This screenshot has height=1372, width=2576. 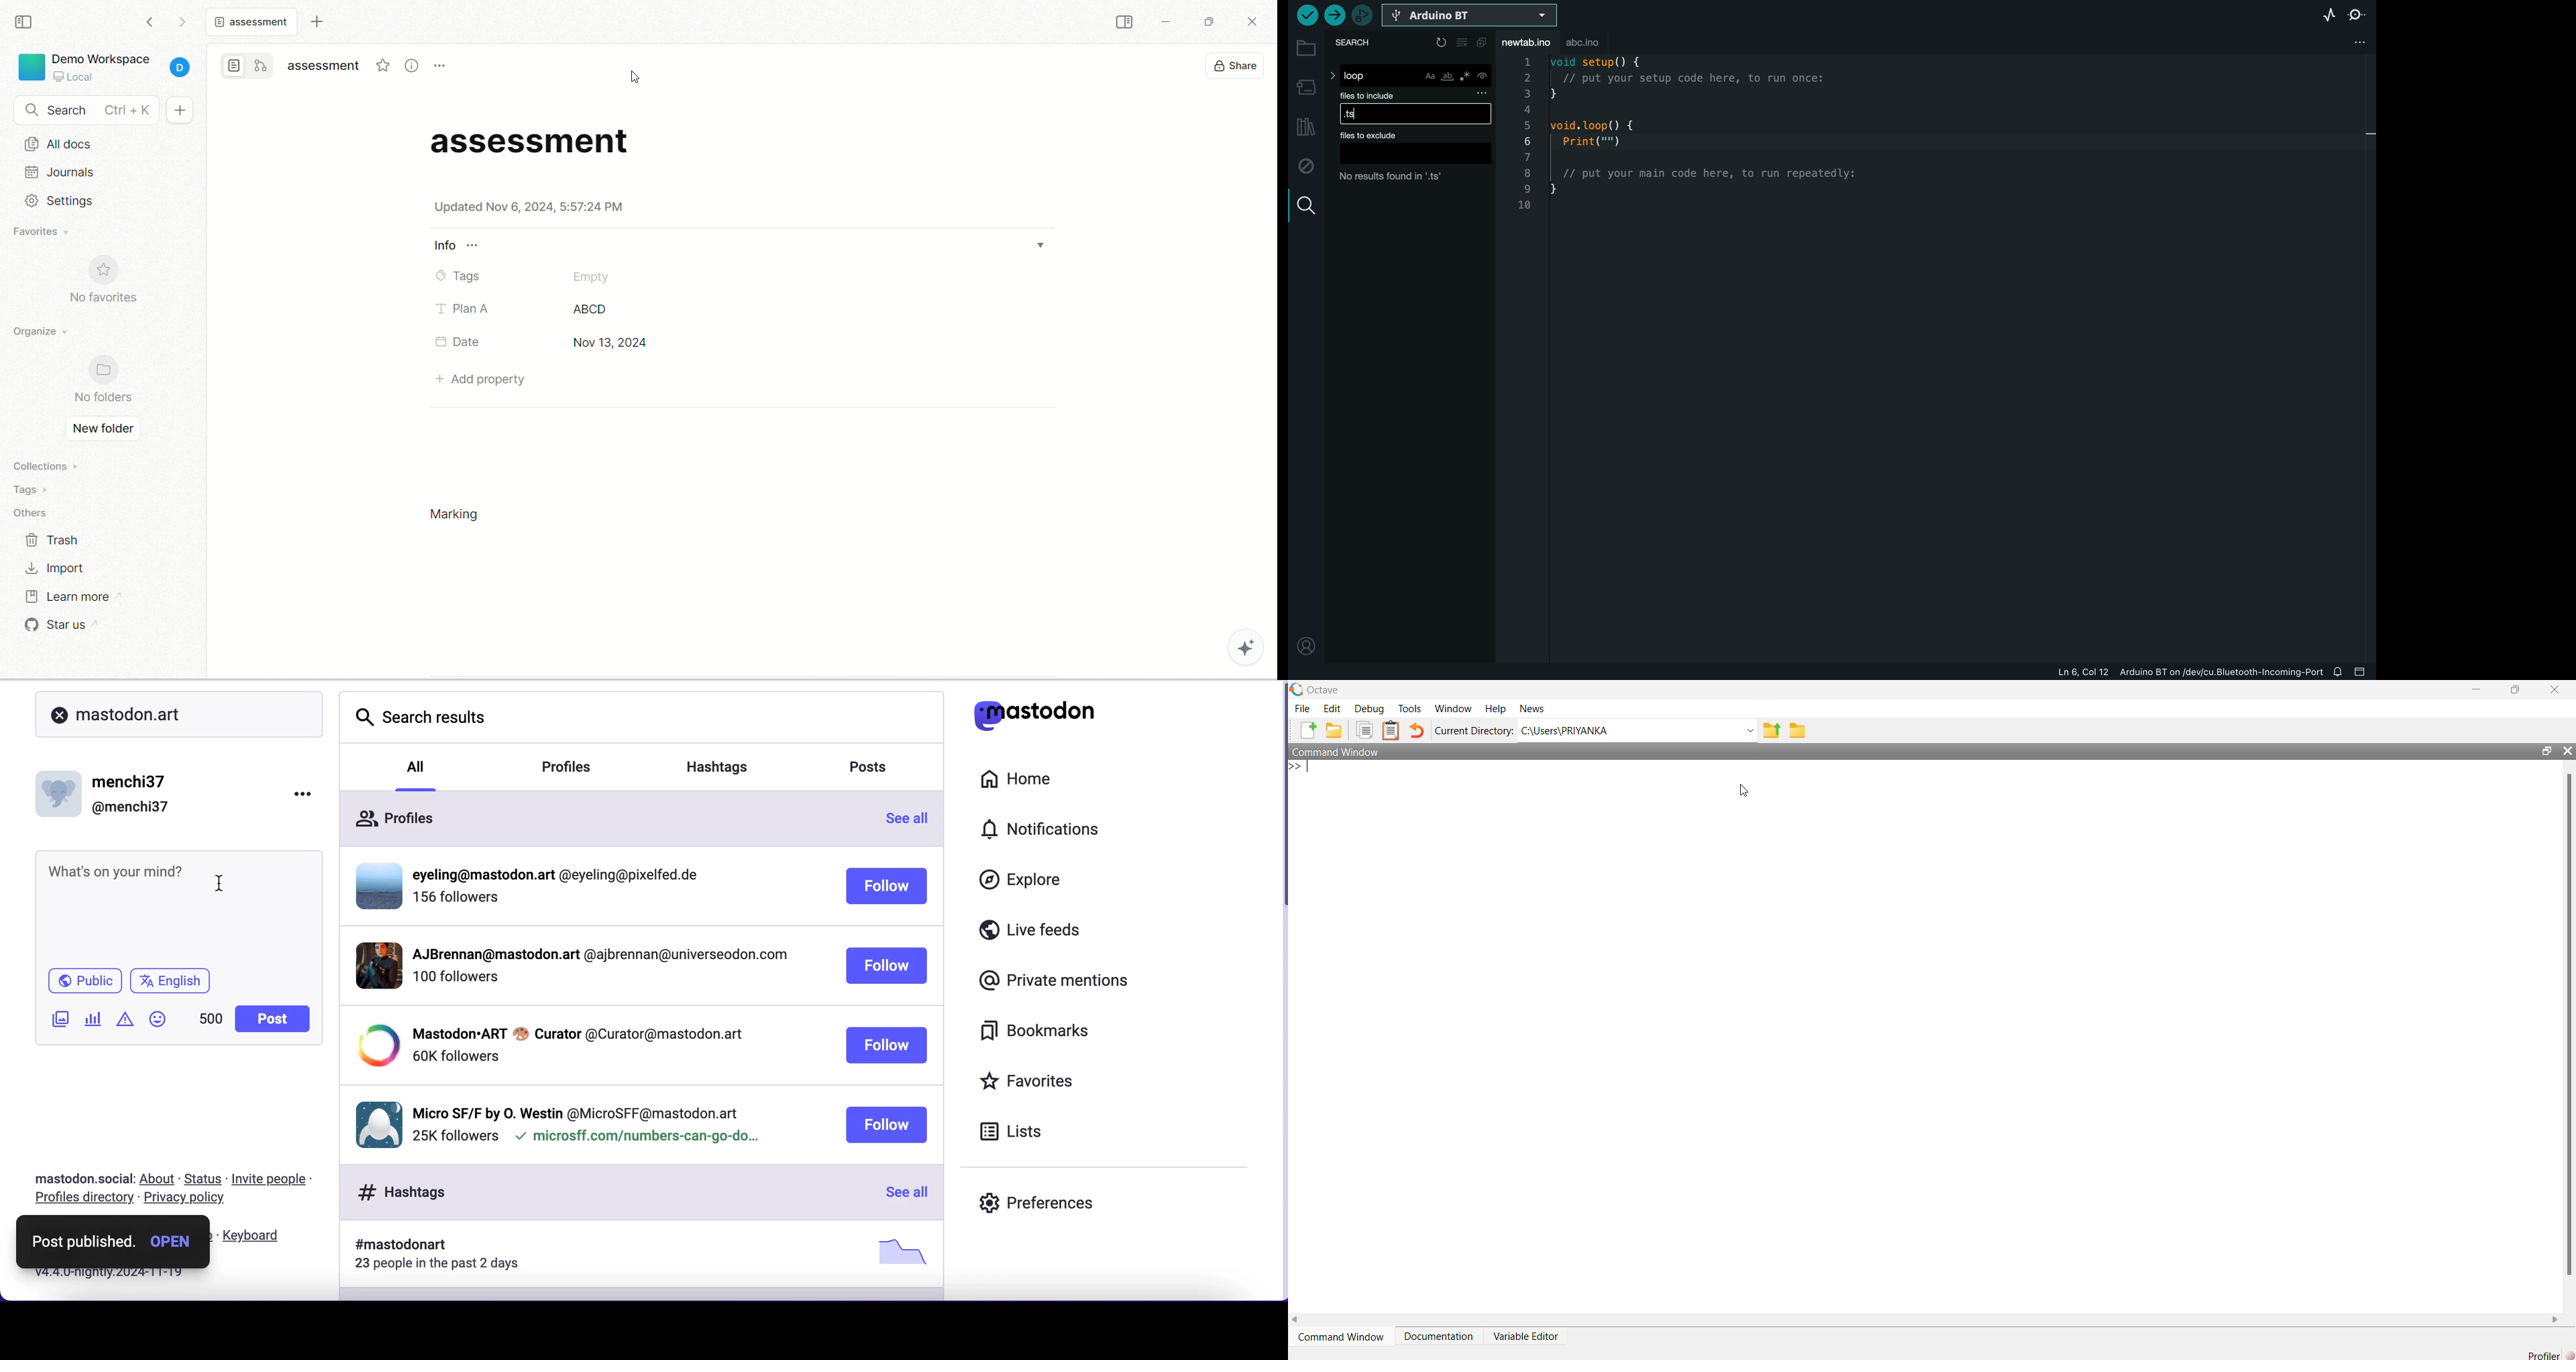 I want to click on invite people, so click(x=279, y=1179).